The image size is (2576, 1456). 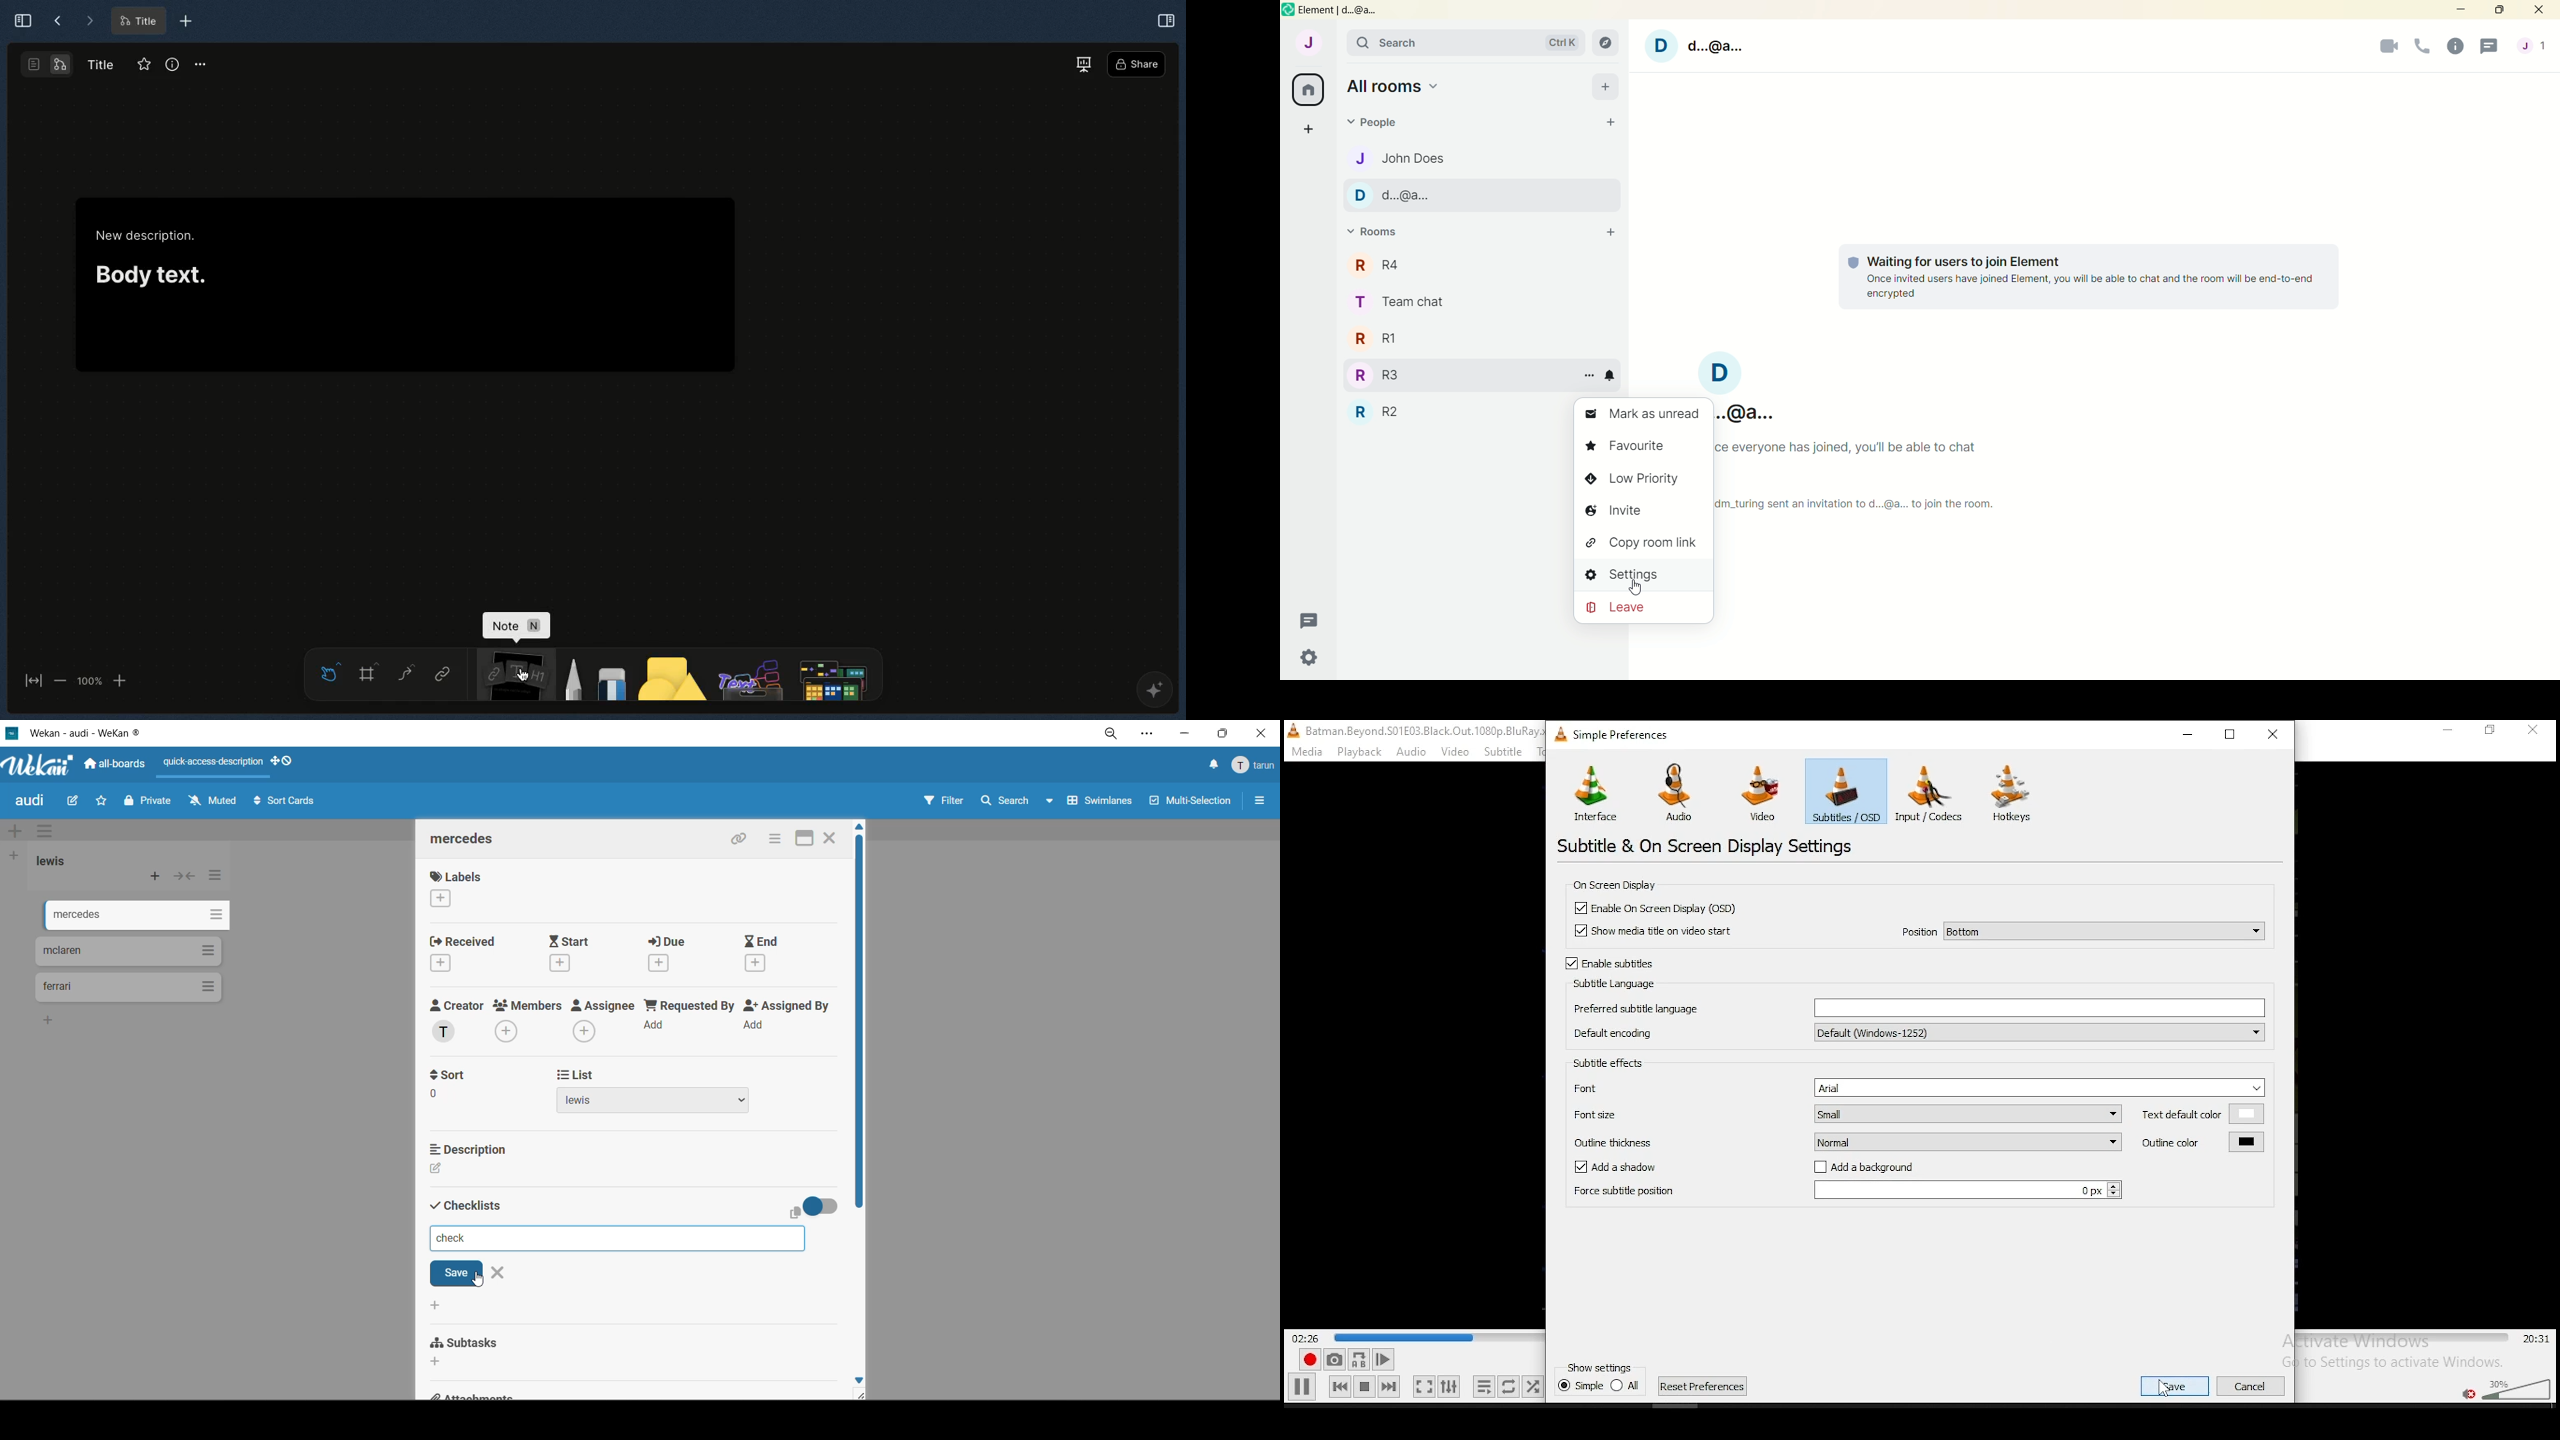 What do you see at coordinates (2087, 276) in the screenshot?
I see `Waiting for users to join element` at bounding box center [2087, 276].